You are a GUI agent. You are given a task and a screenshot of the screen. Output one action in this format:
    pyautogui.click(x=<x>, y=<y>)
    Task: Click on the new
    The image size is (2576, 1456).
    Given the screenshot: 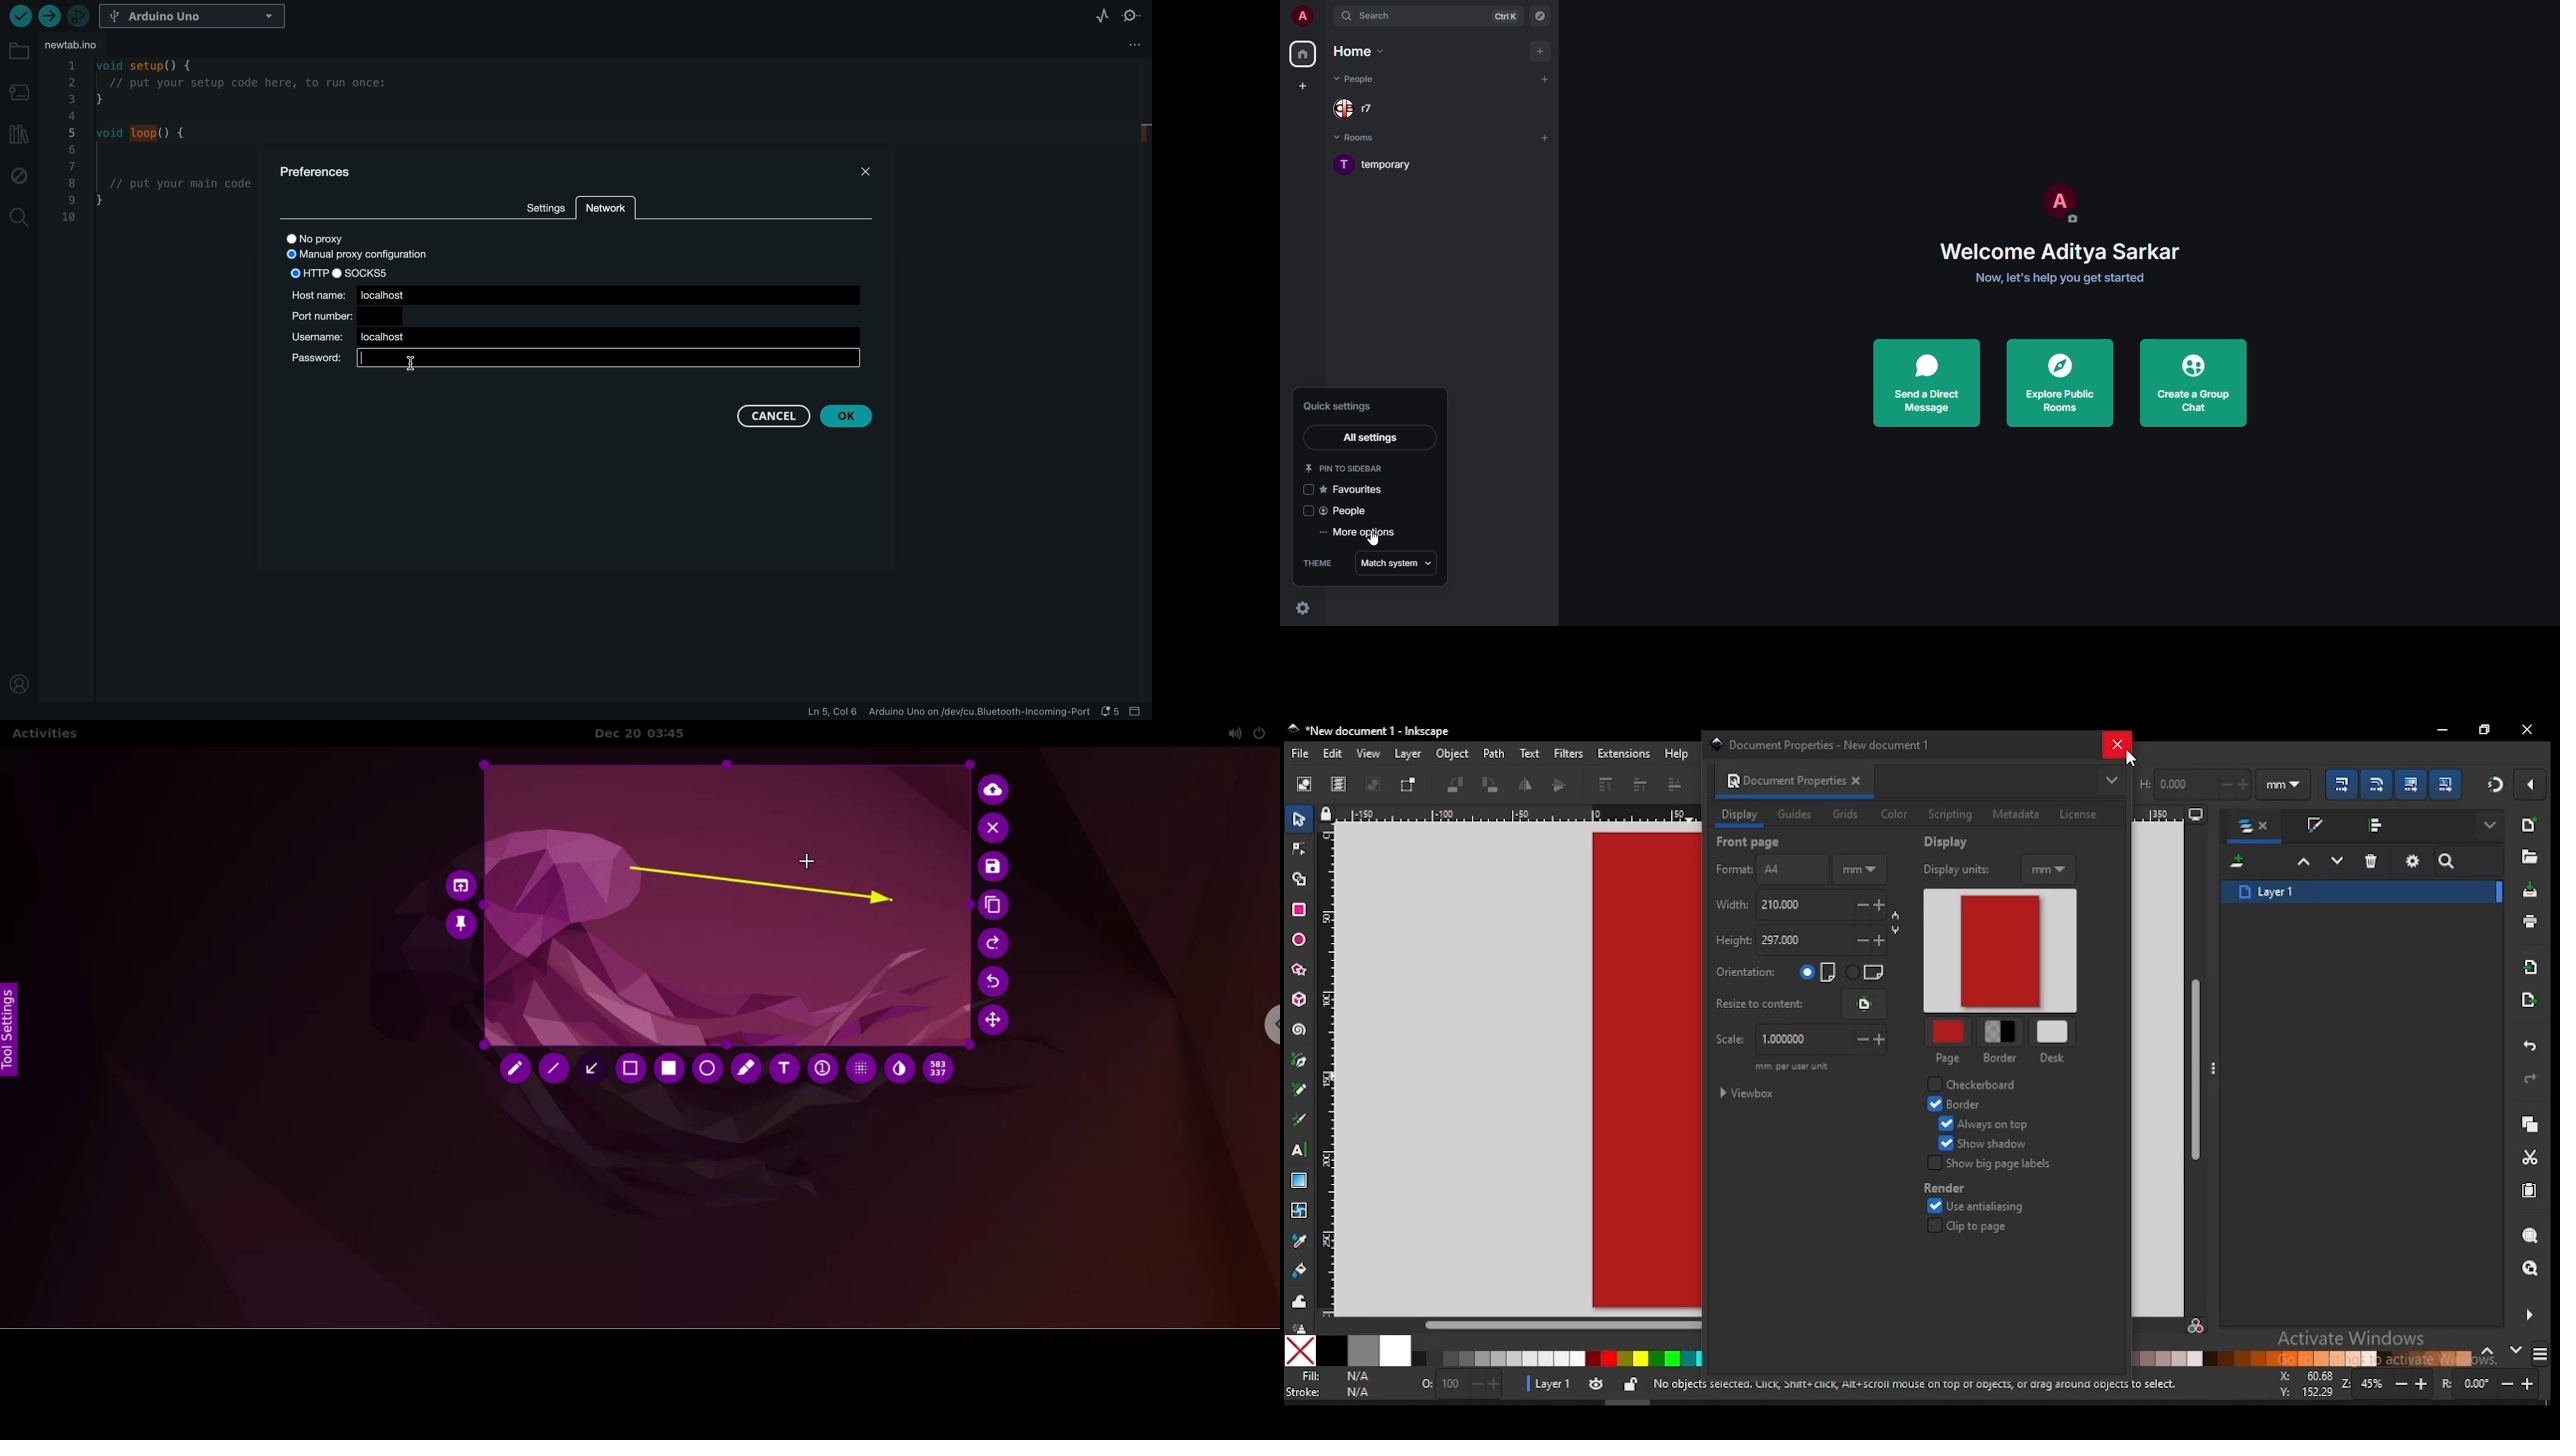 What is the action you would take?
    pyautogui.click(x=2528, y=825)
    